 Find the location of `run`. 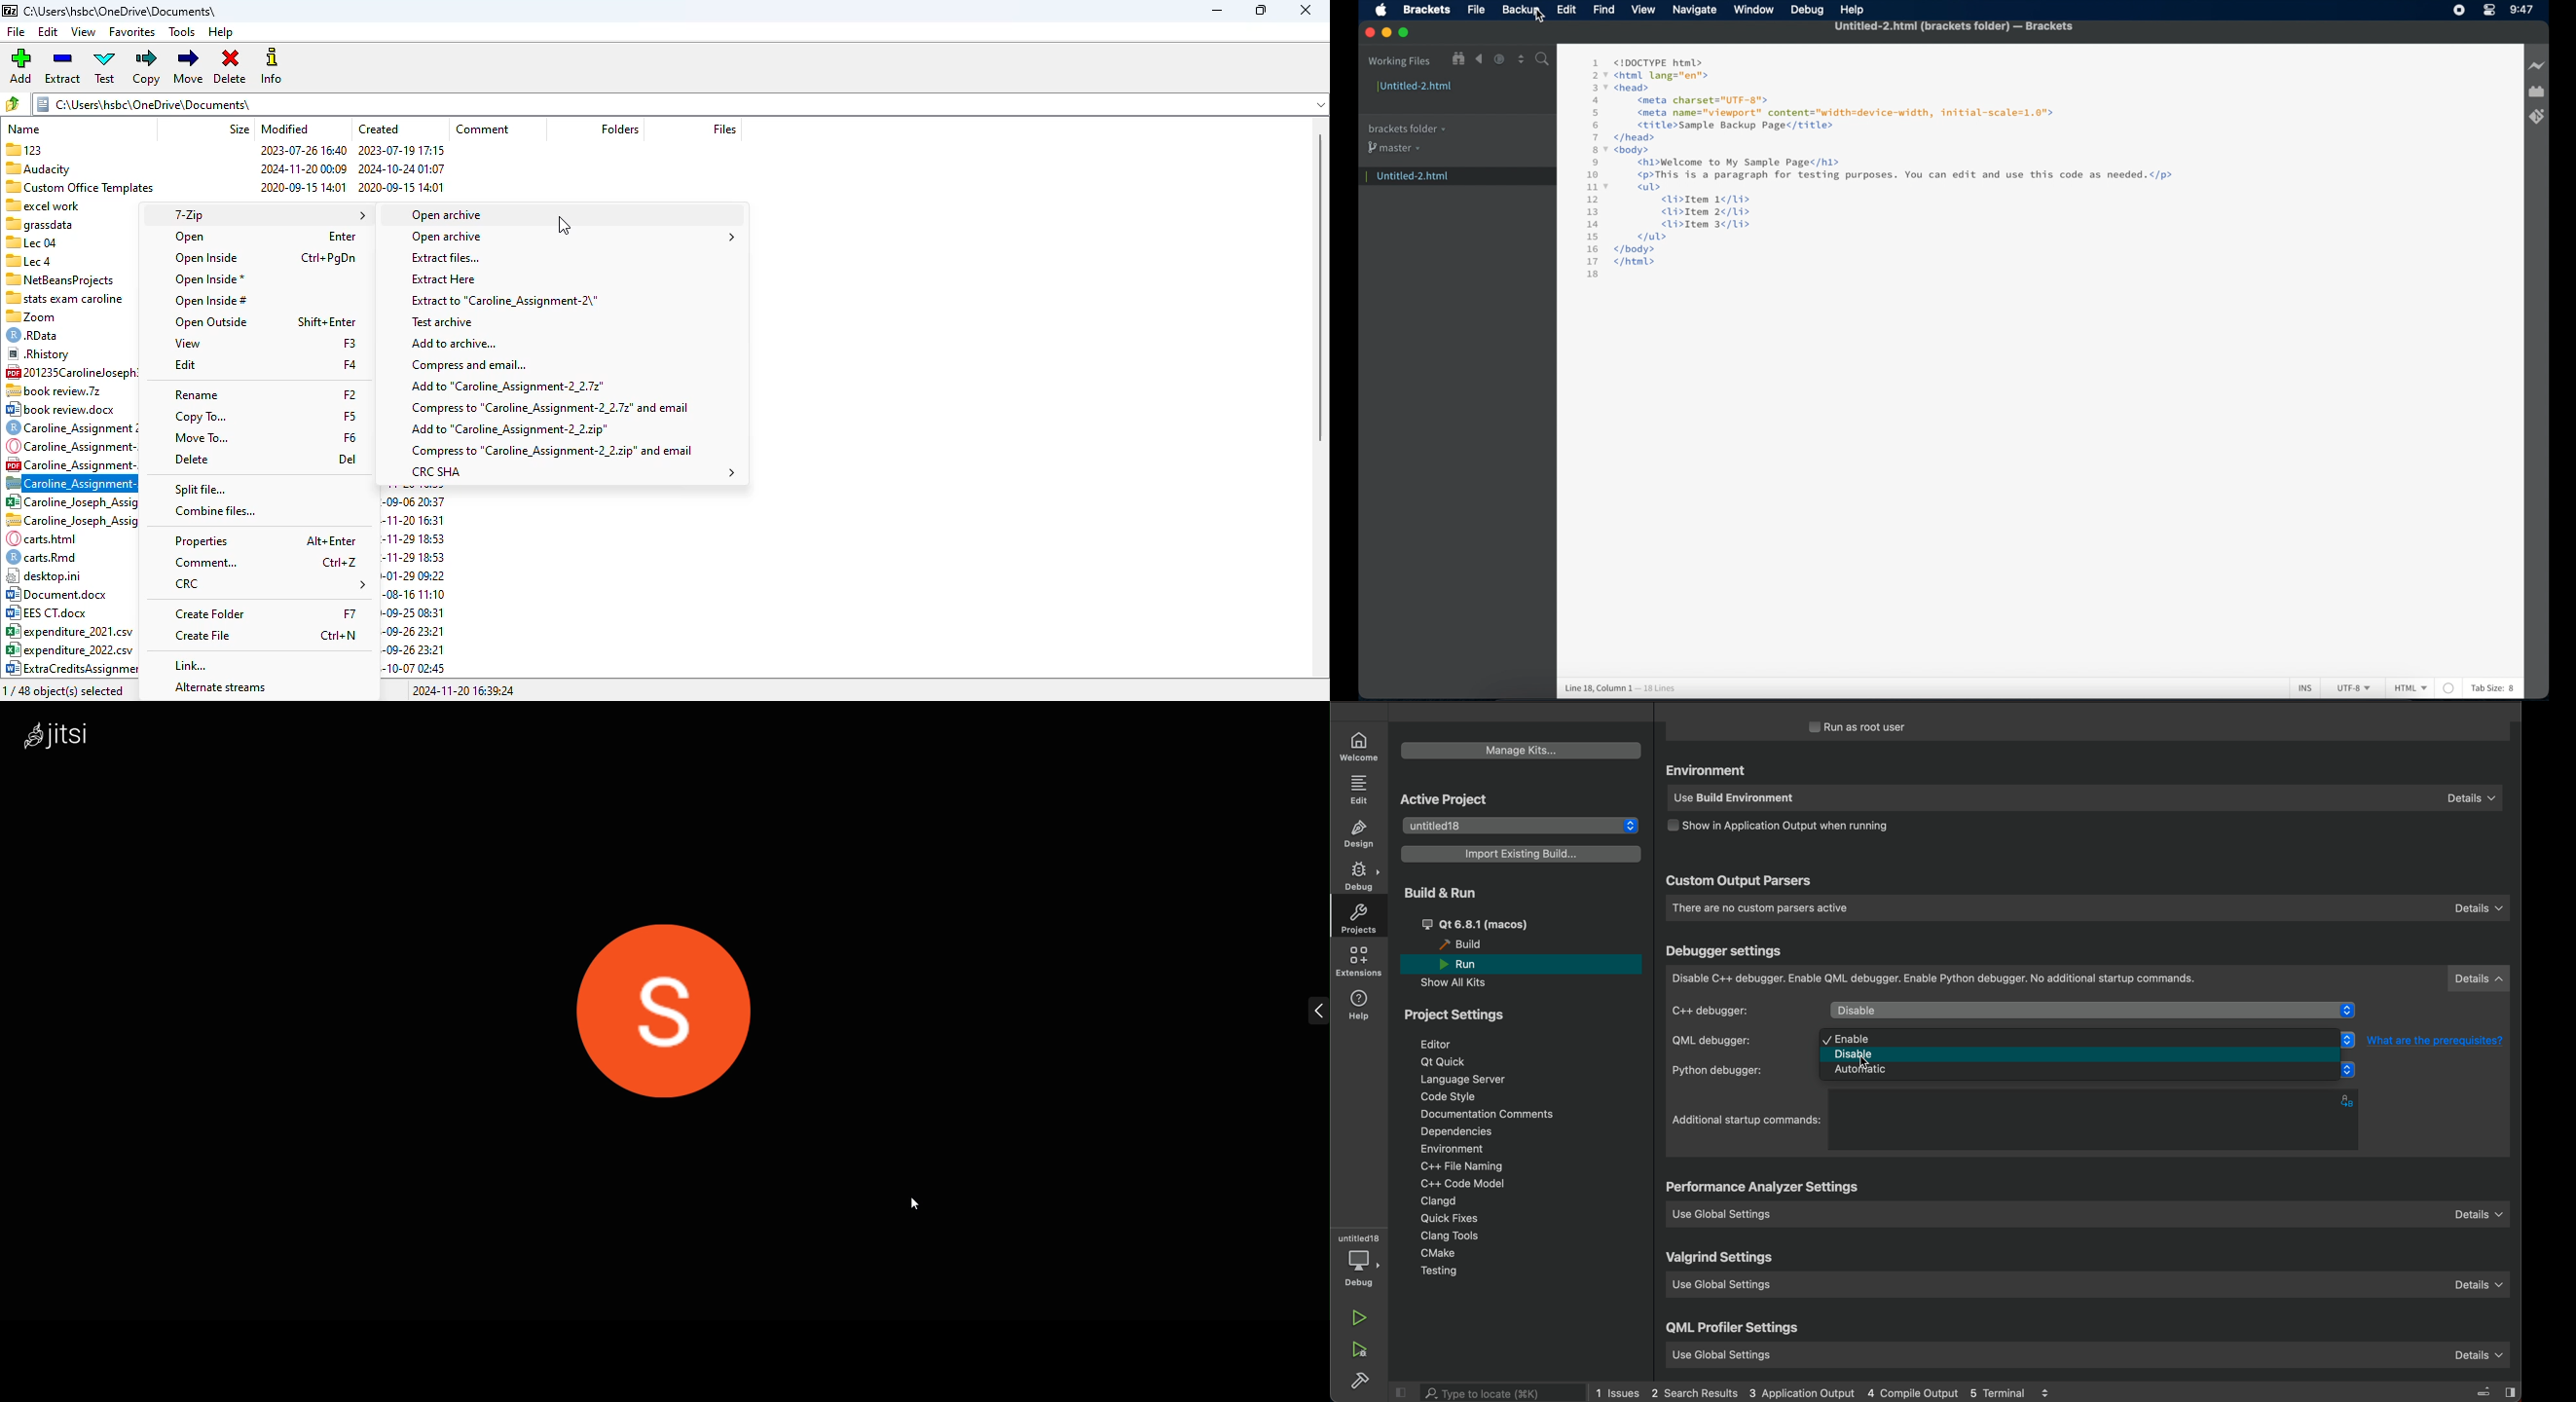

run is located at coordinates (1359, 1317).